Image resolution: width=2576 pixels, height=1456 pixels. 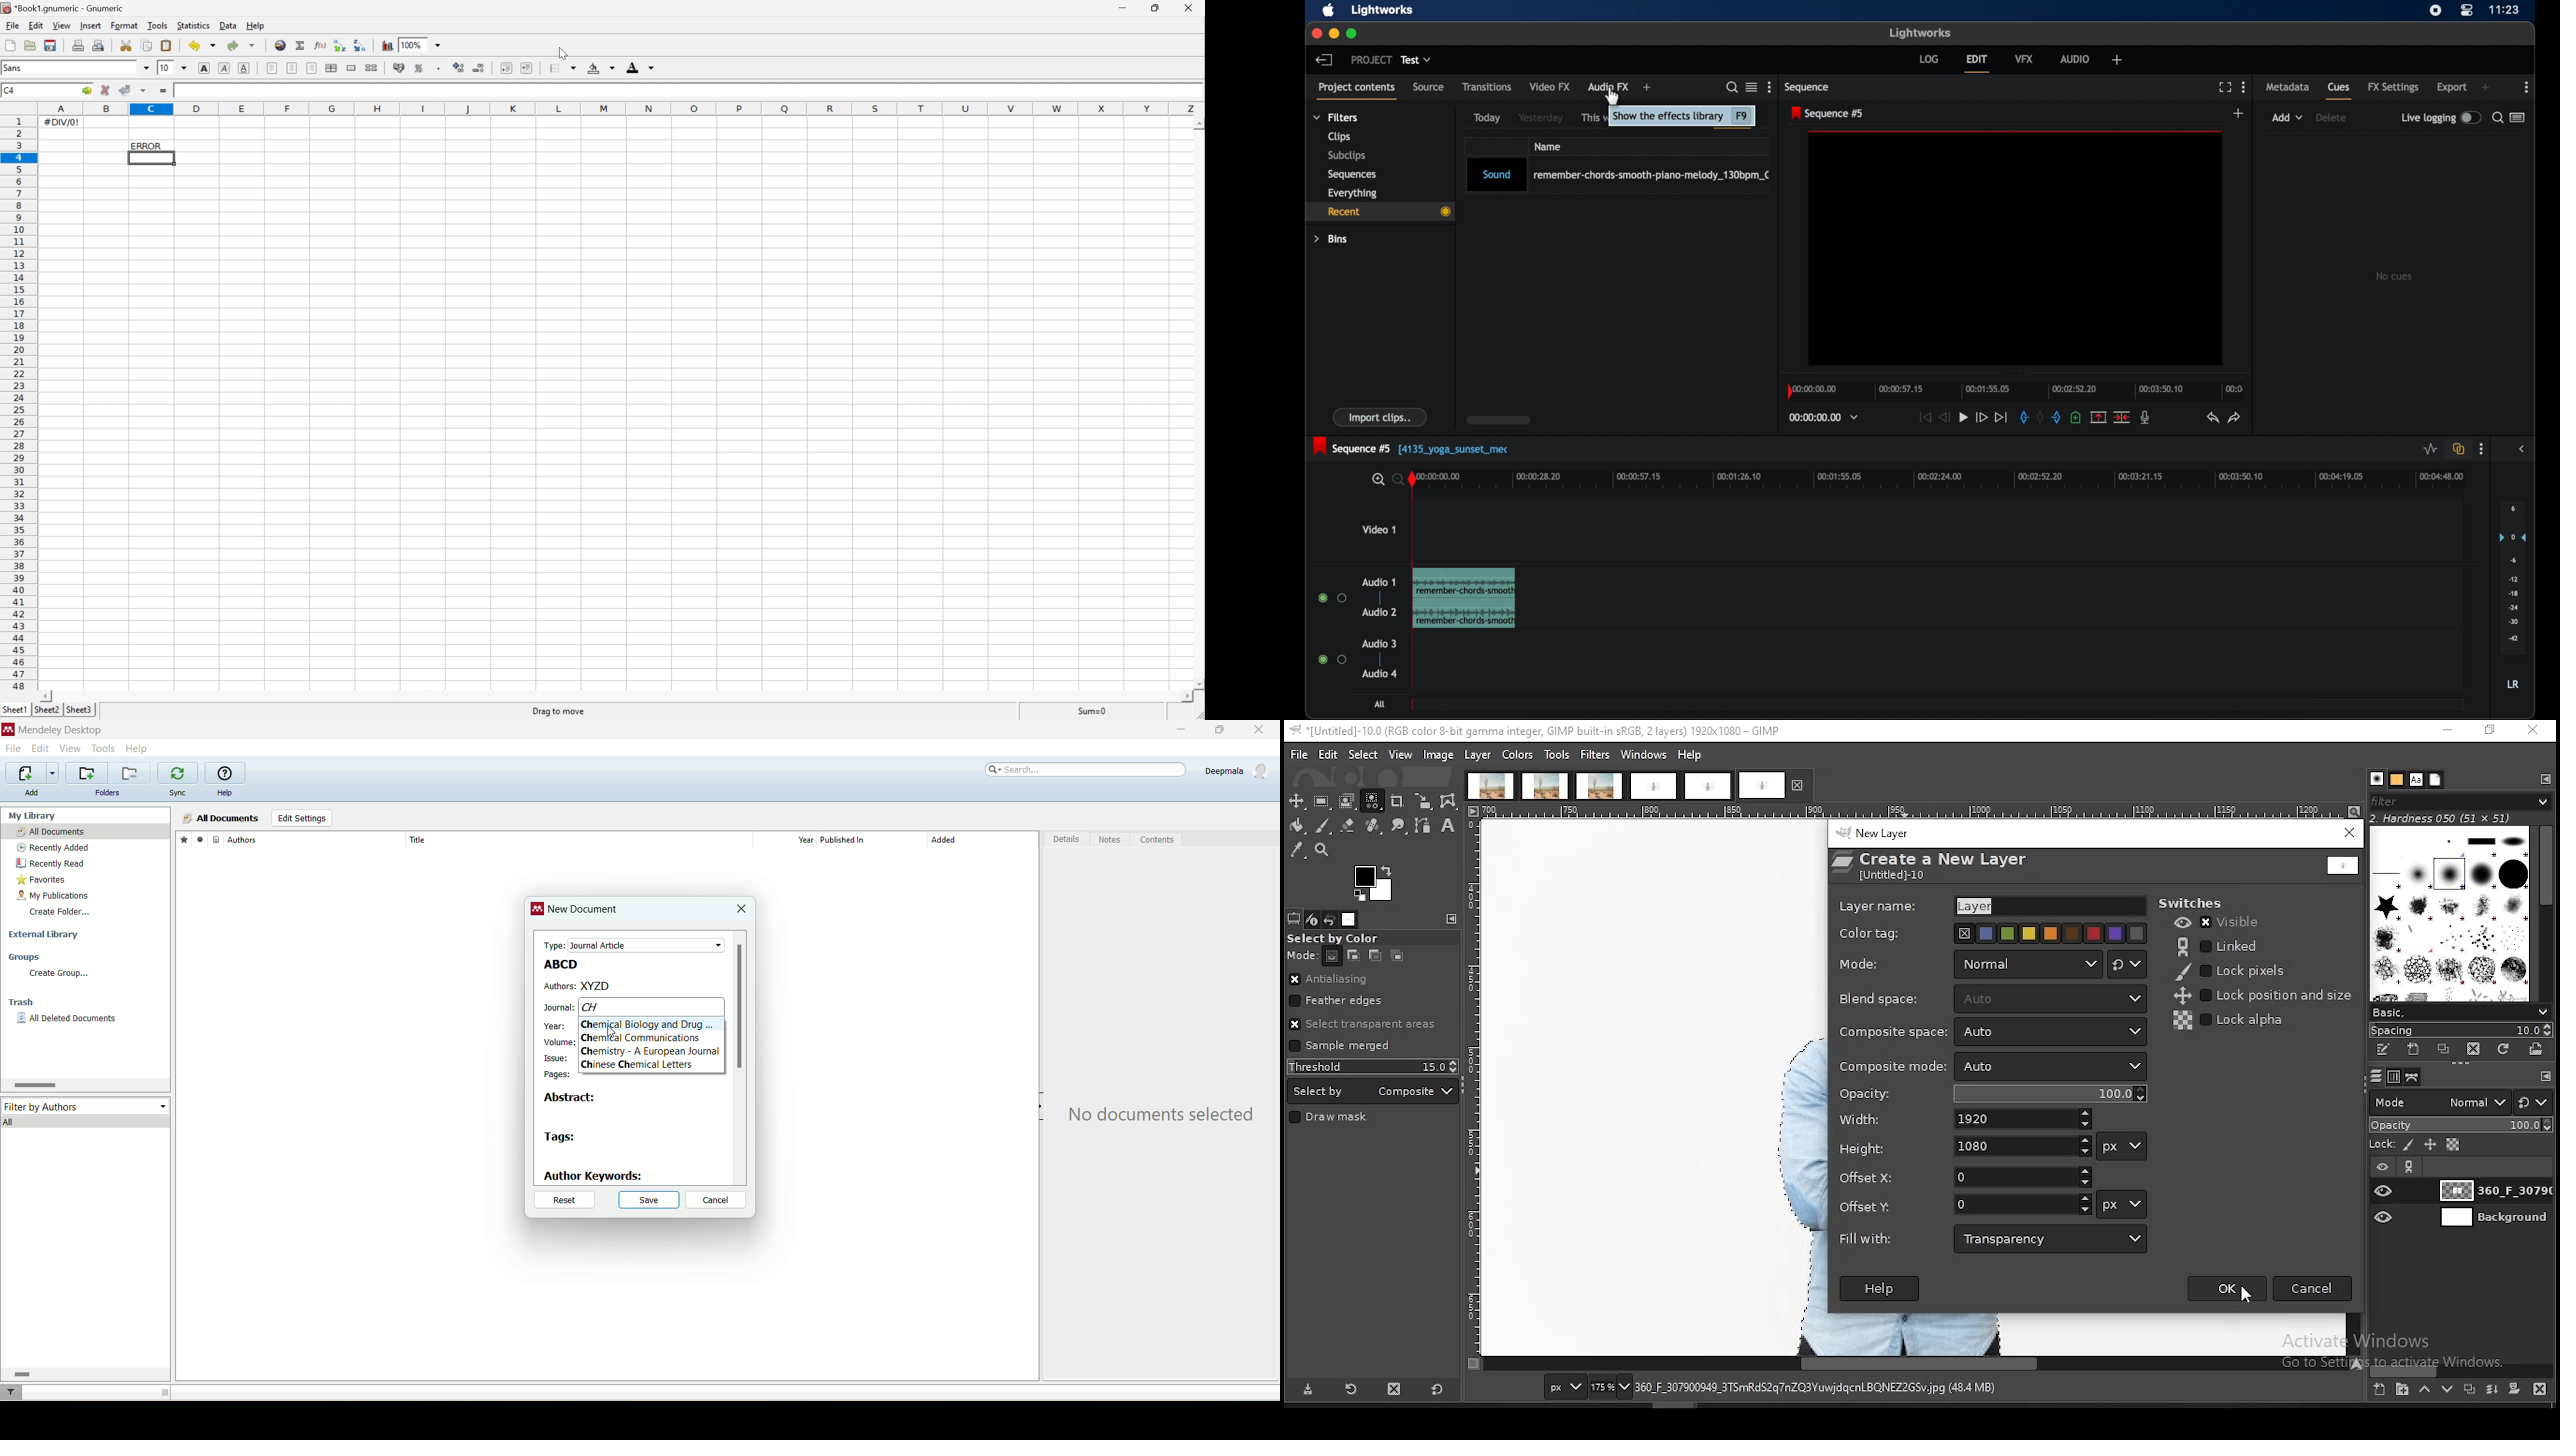 I want to click on mendeley desktop, so click(x=59, y=731).